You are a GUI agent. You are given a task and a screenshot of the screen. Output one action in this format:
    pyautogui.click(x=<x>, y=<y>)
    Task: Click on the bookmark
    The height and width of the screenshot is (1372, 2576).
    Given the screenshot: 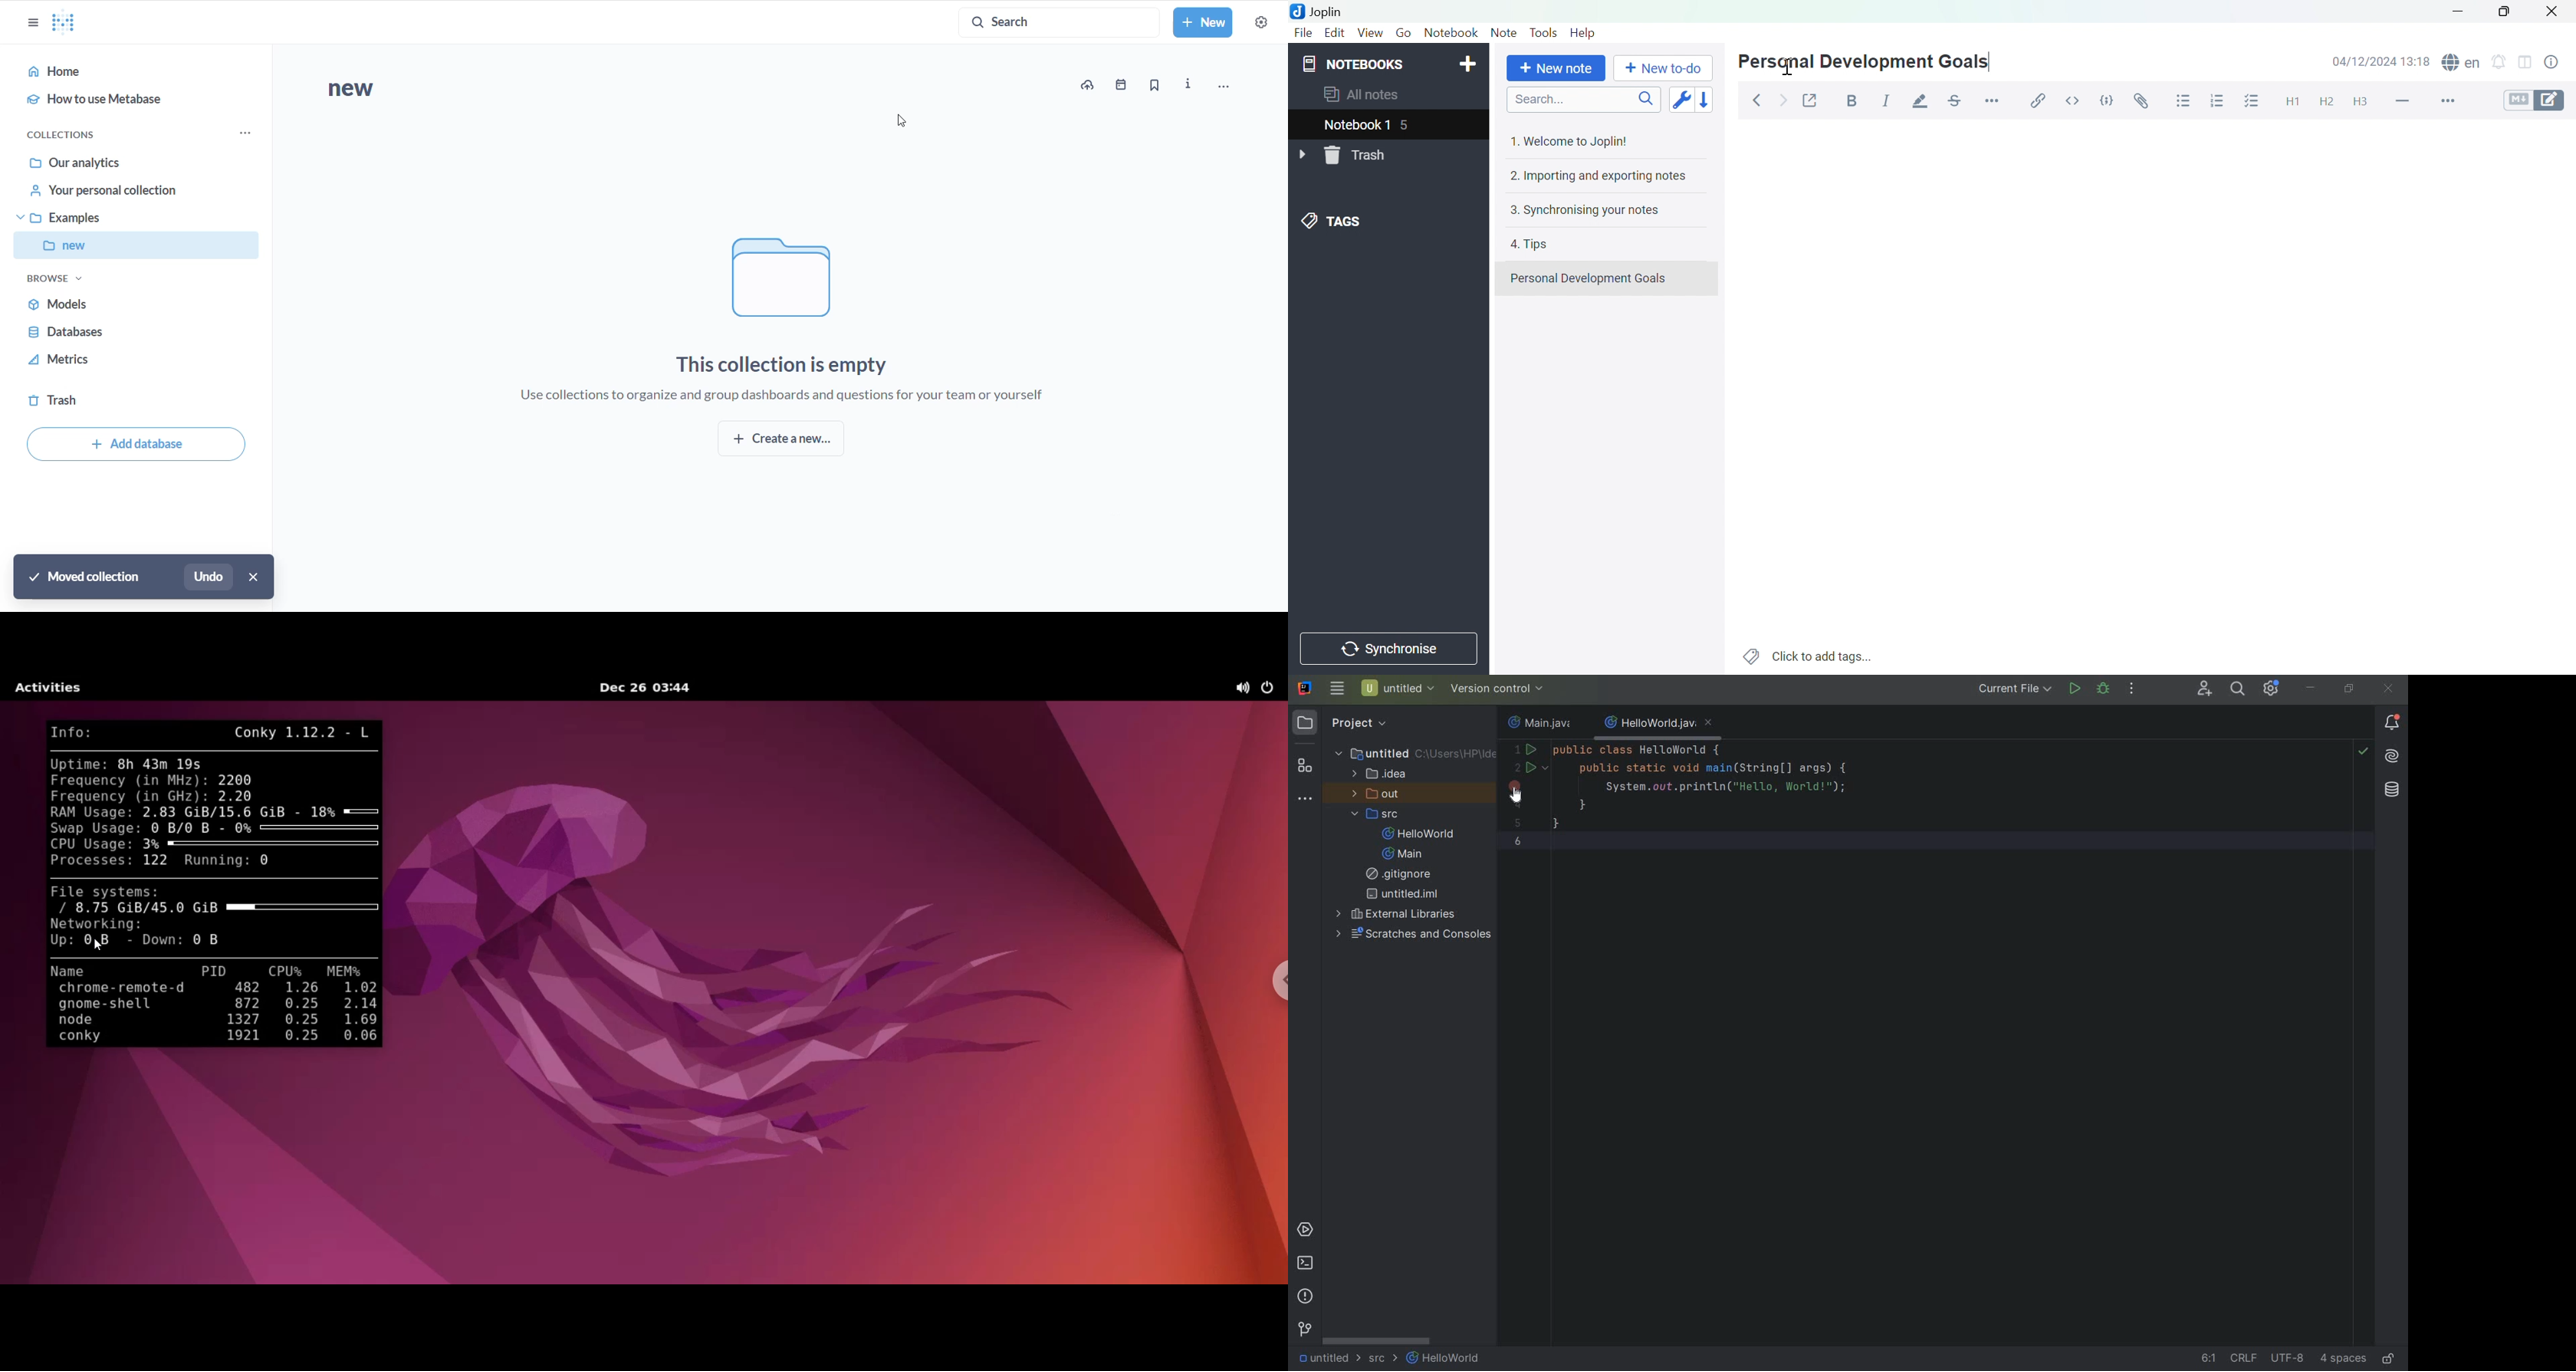 What is the action you would take?
    pyautogui.click(x=1156, y=85)
    